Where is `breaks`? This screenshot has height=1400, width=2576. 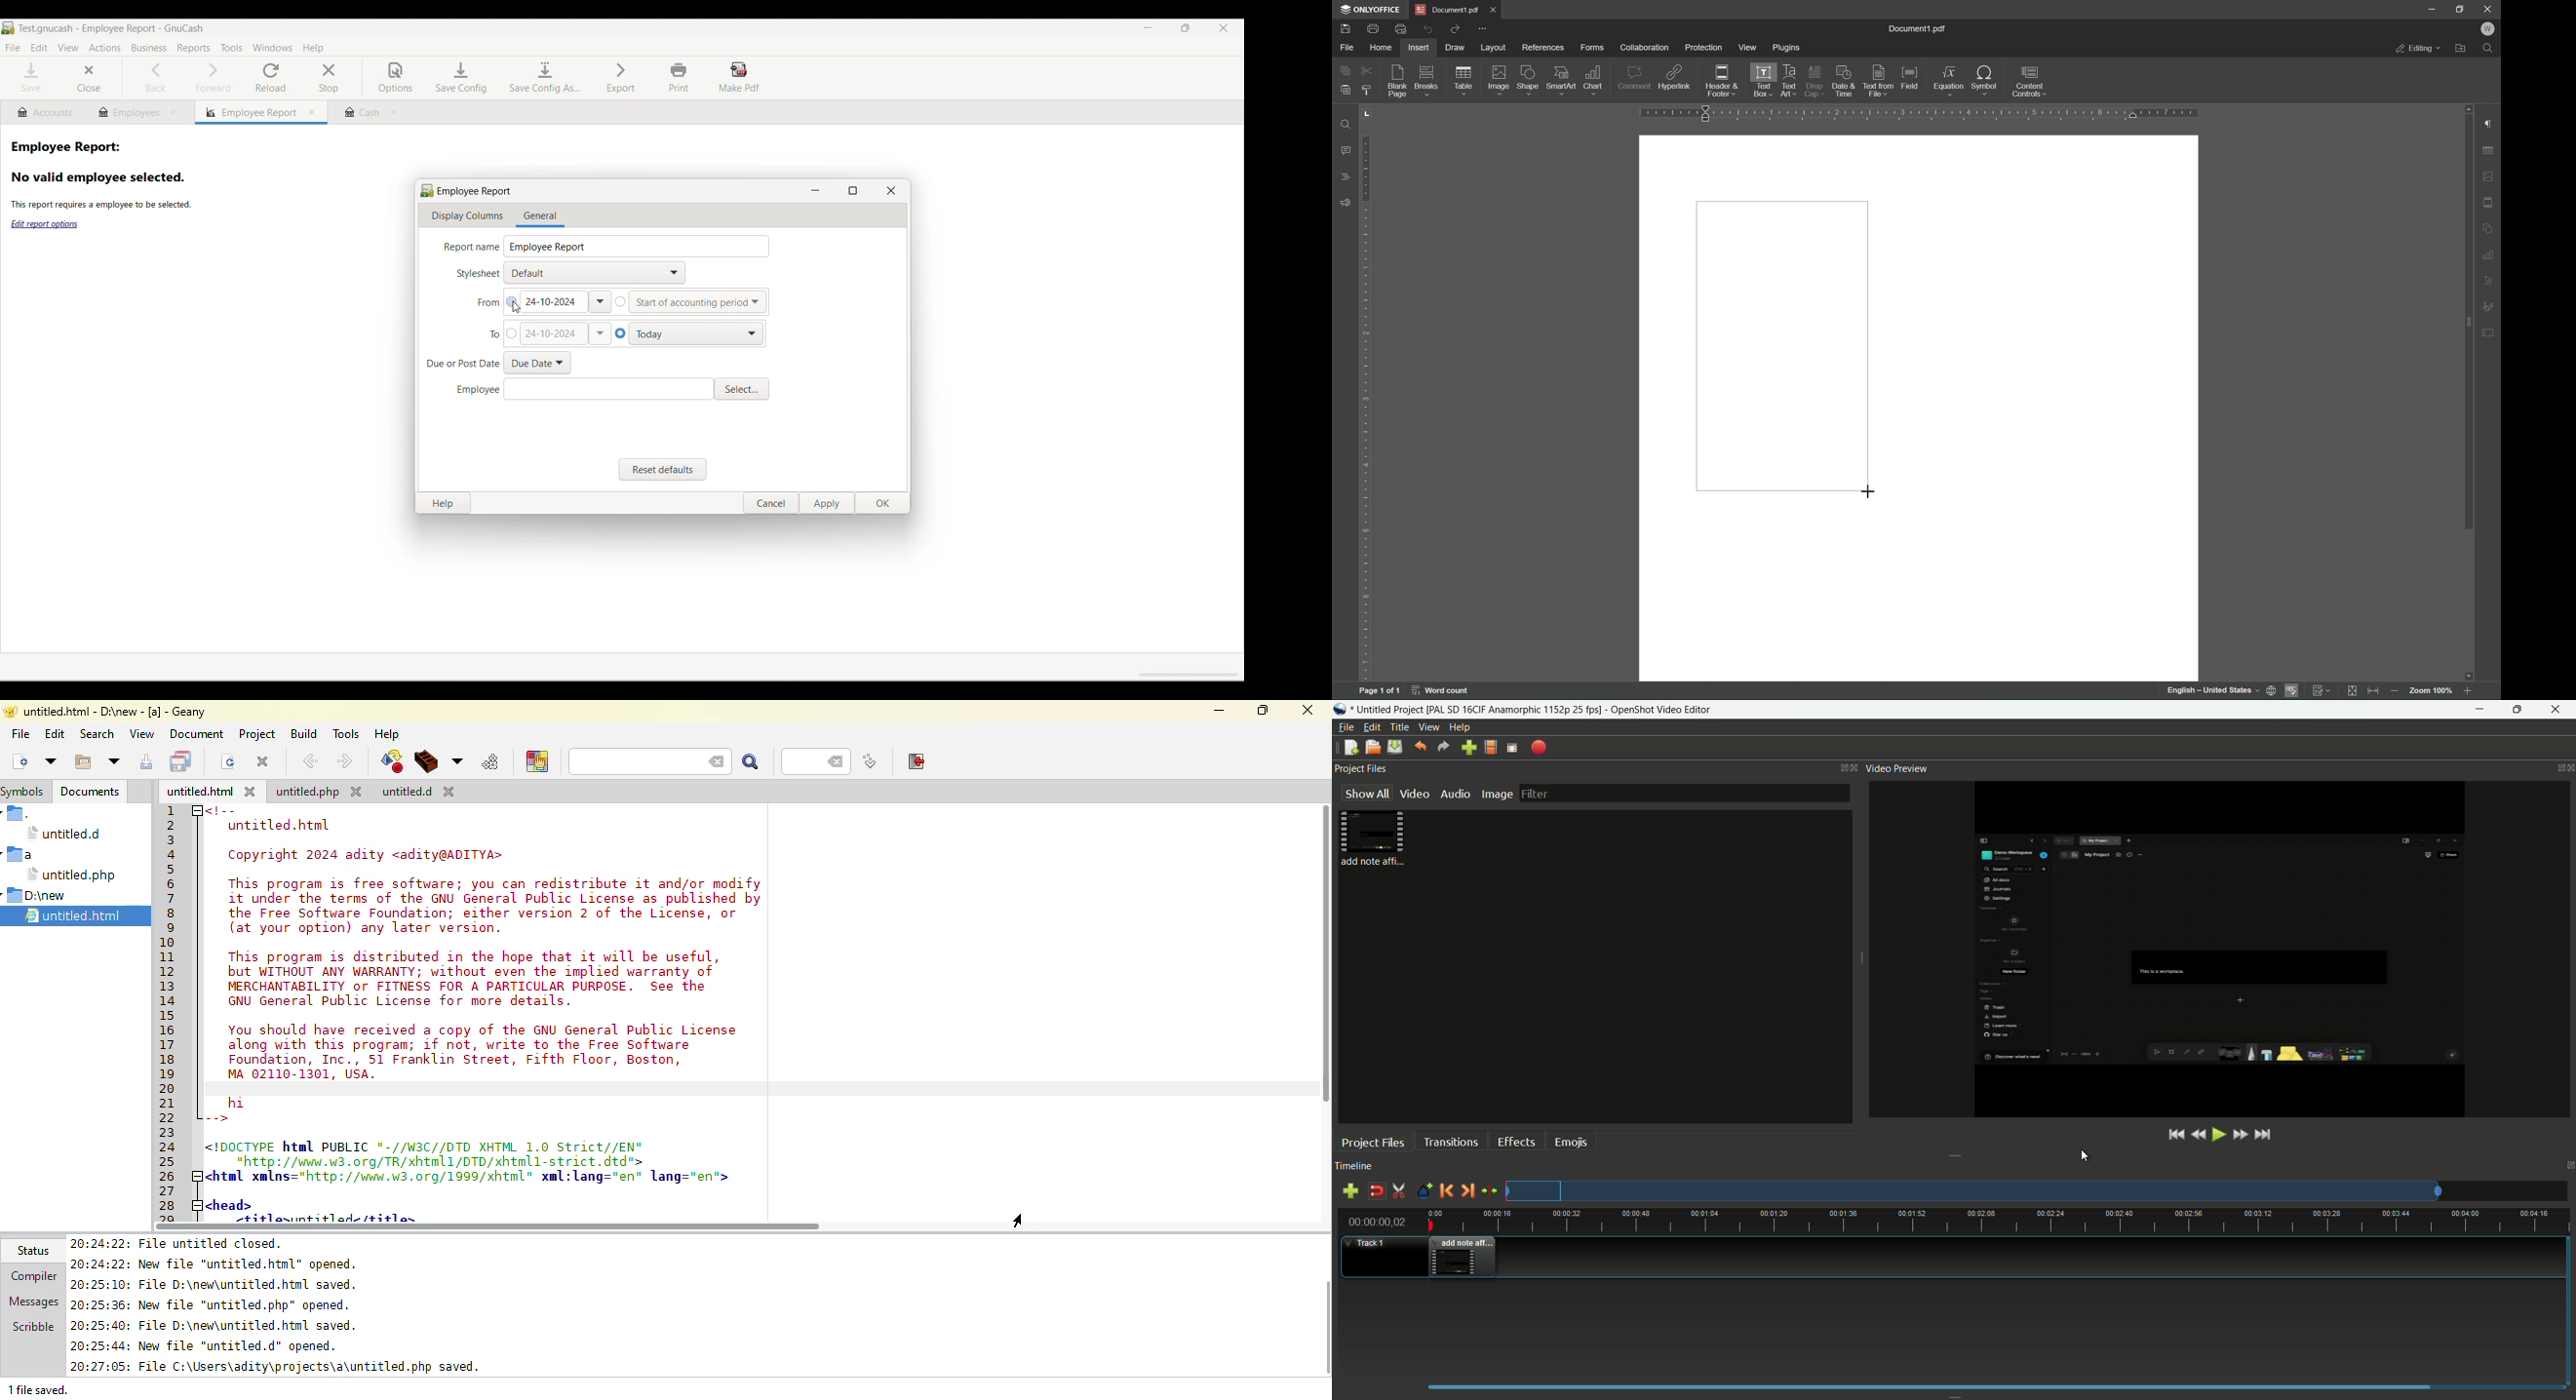
breaks is located at coordinates (1429, 80).